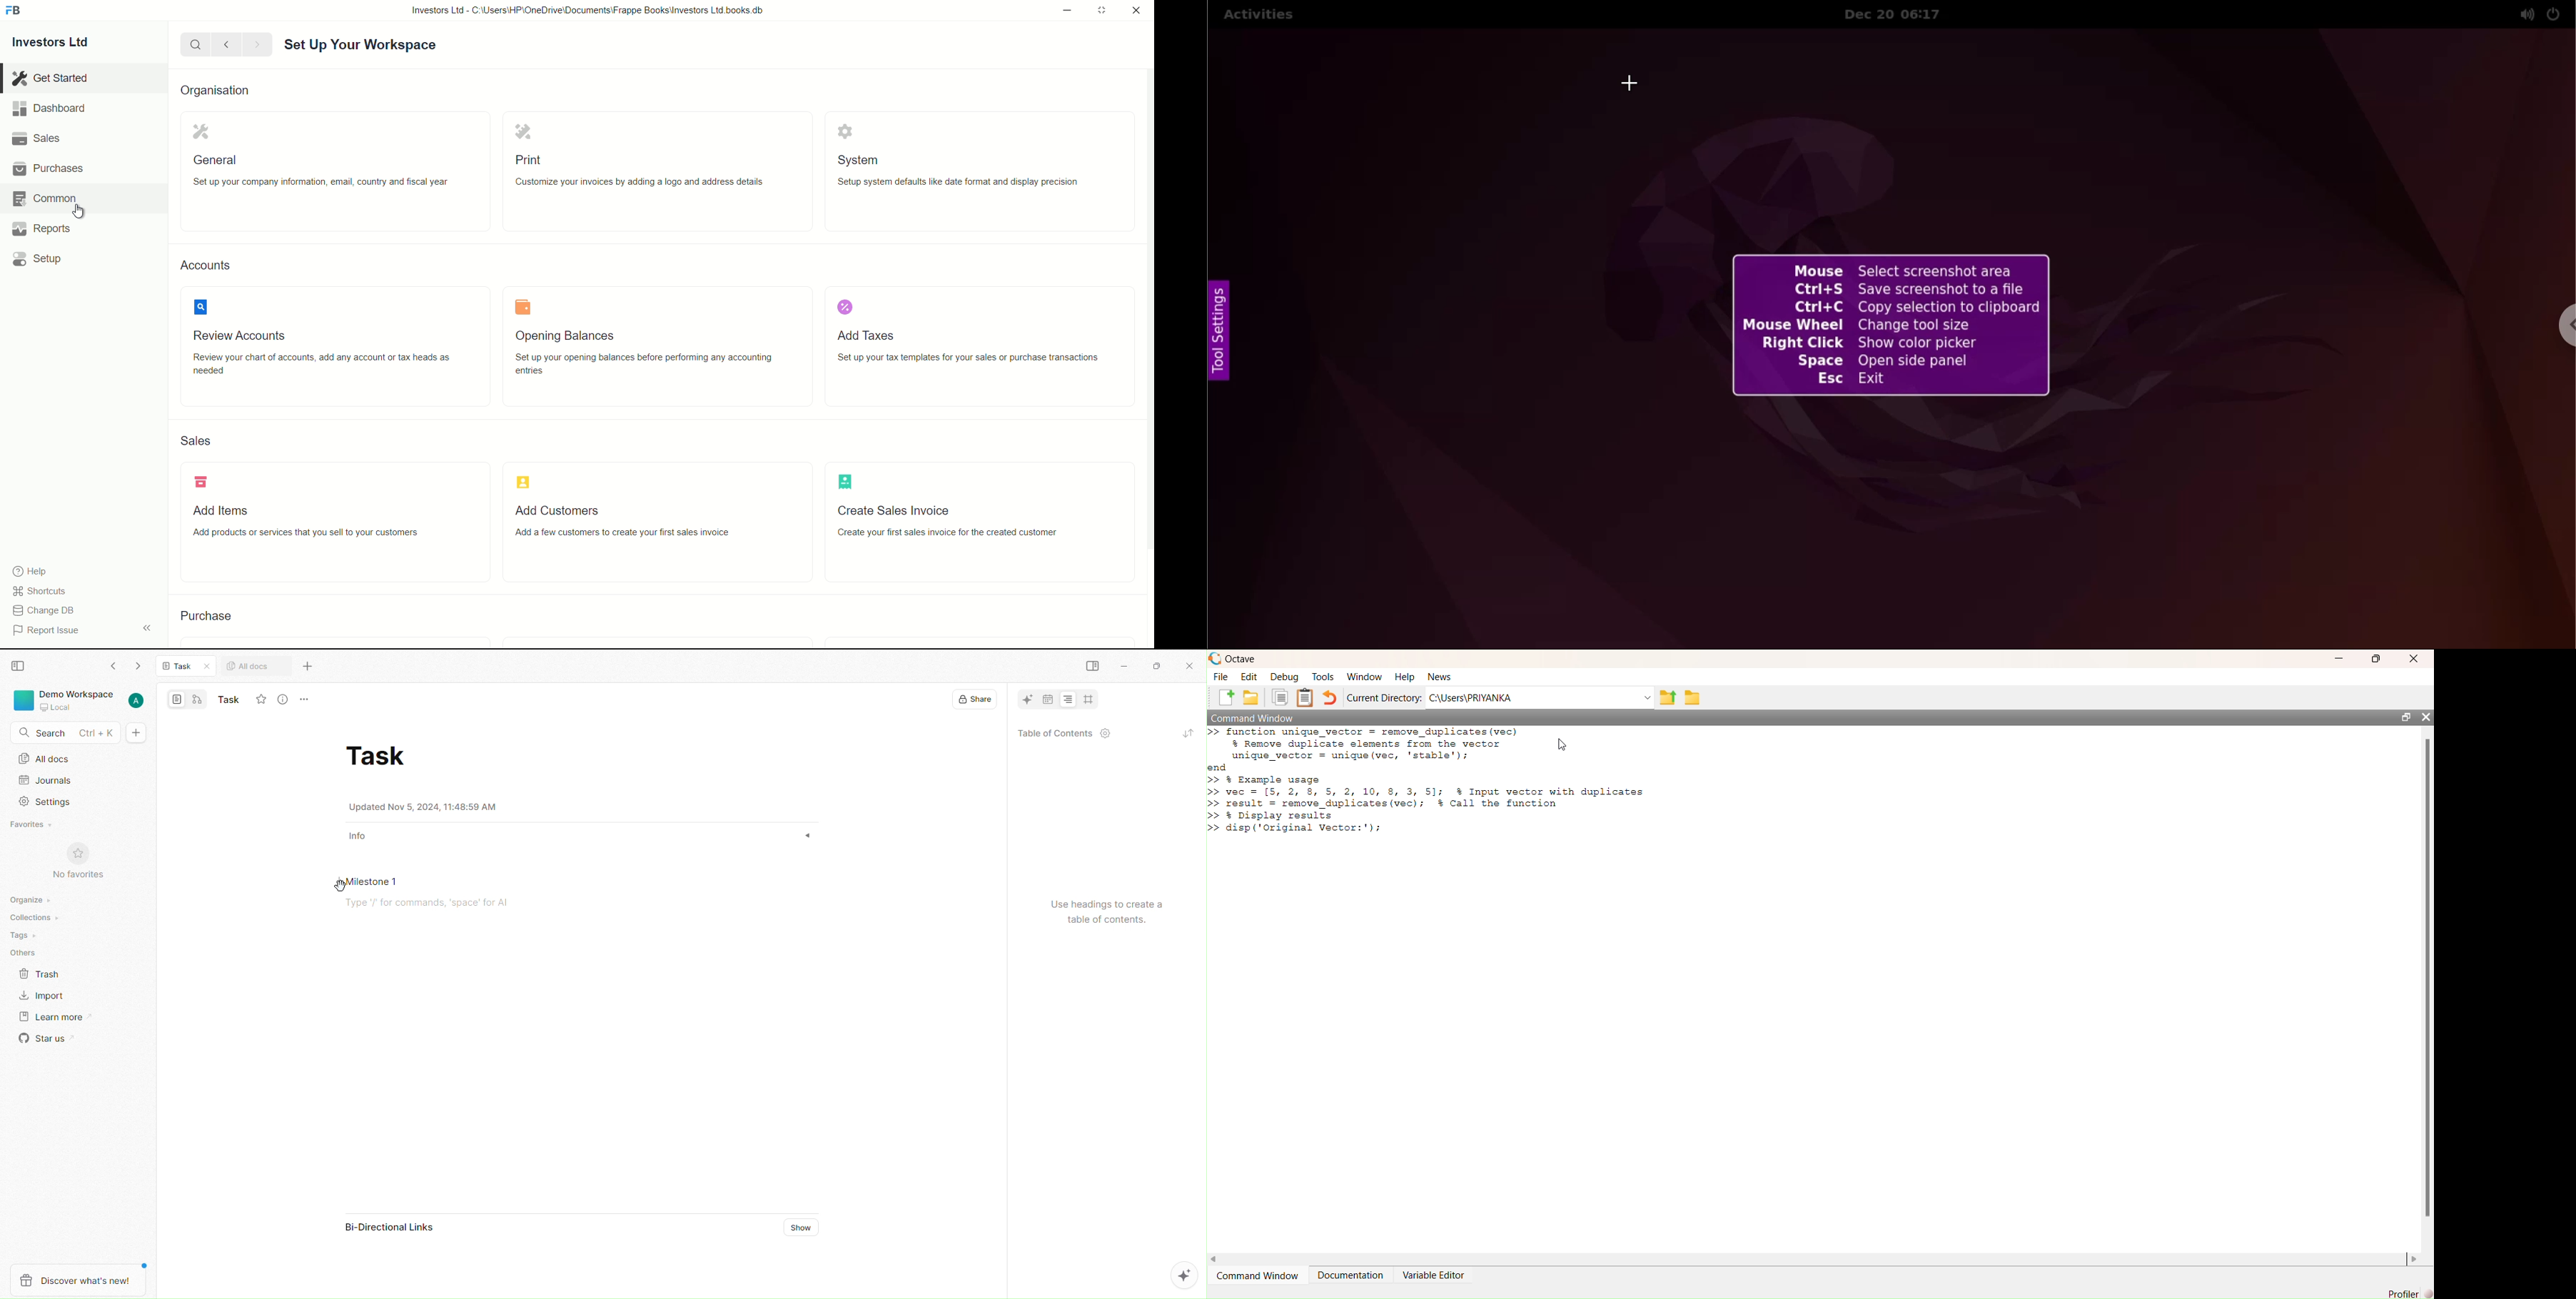 This screenshot has height=1316, width=2576. Describe the element at coordinates (223, 511) in the screenshot. I see `Add Items` at that location.